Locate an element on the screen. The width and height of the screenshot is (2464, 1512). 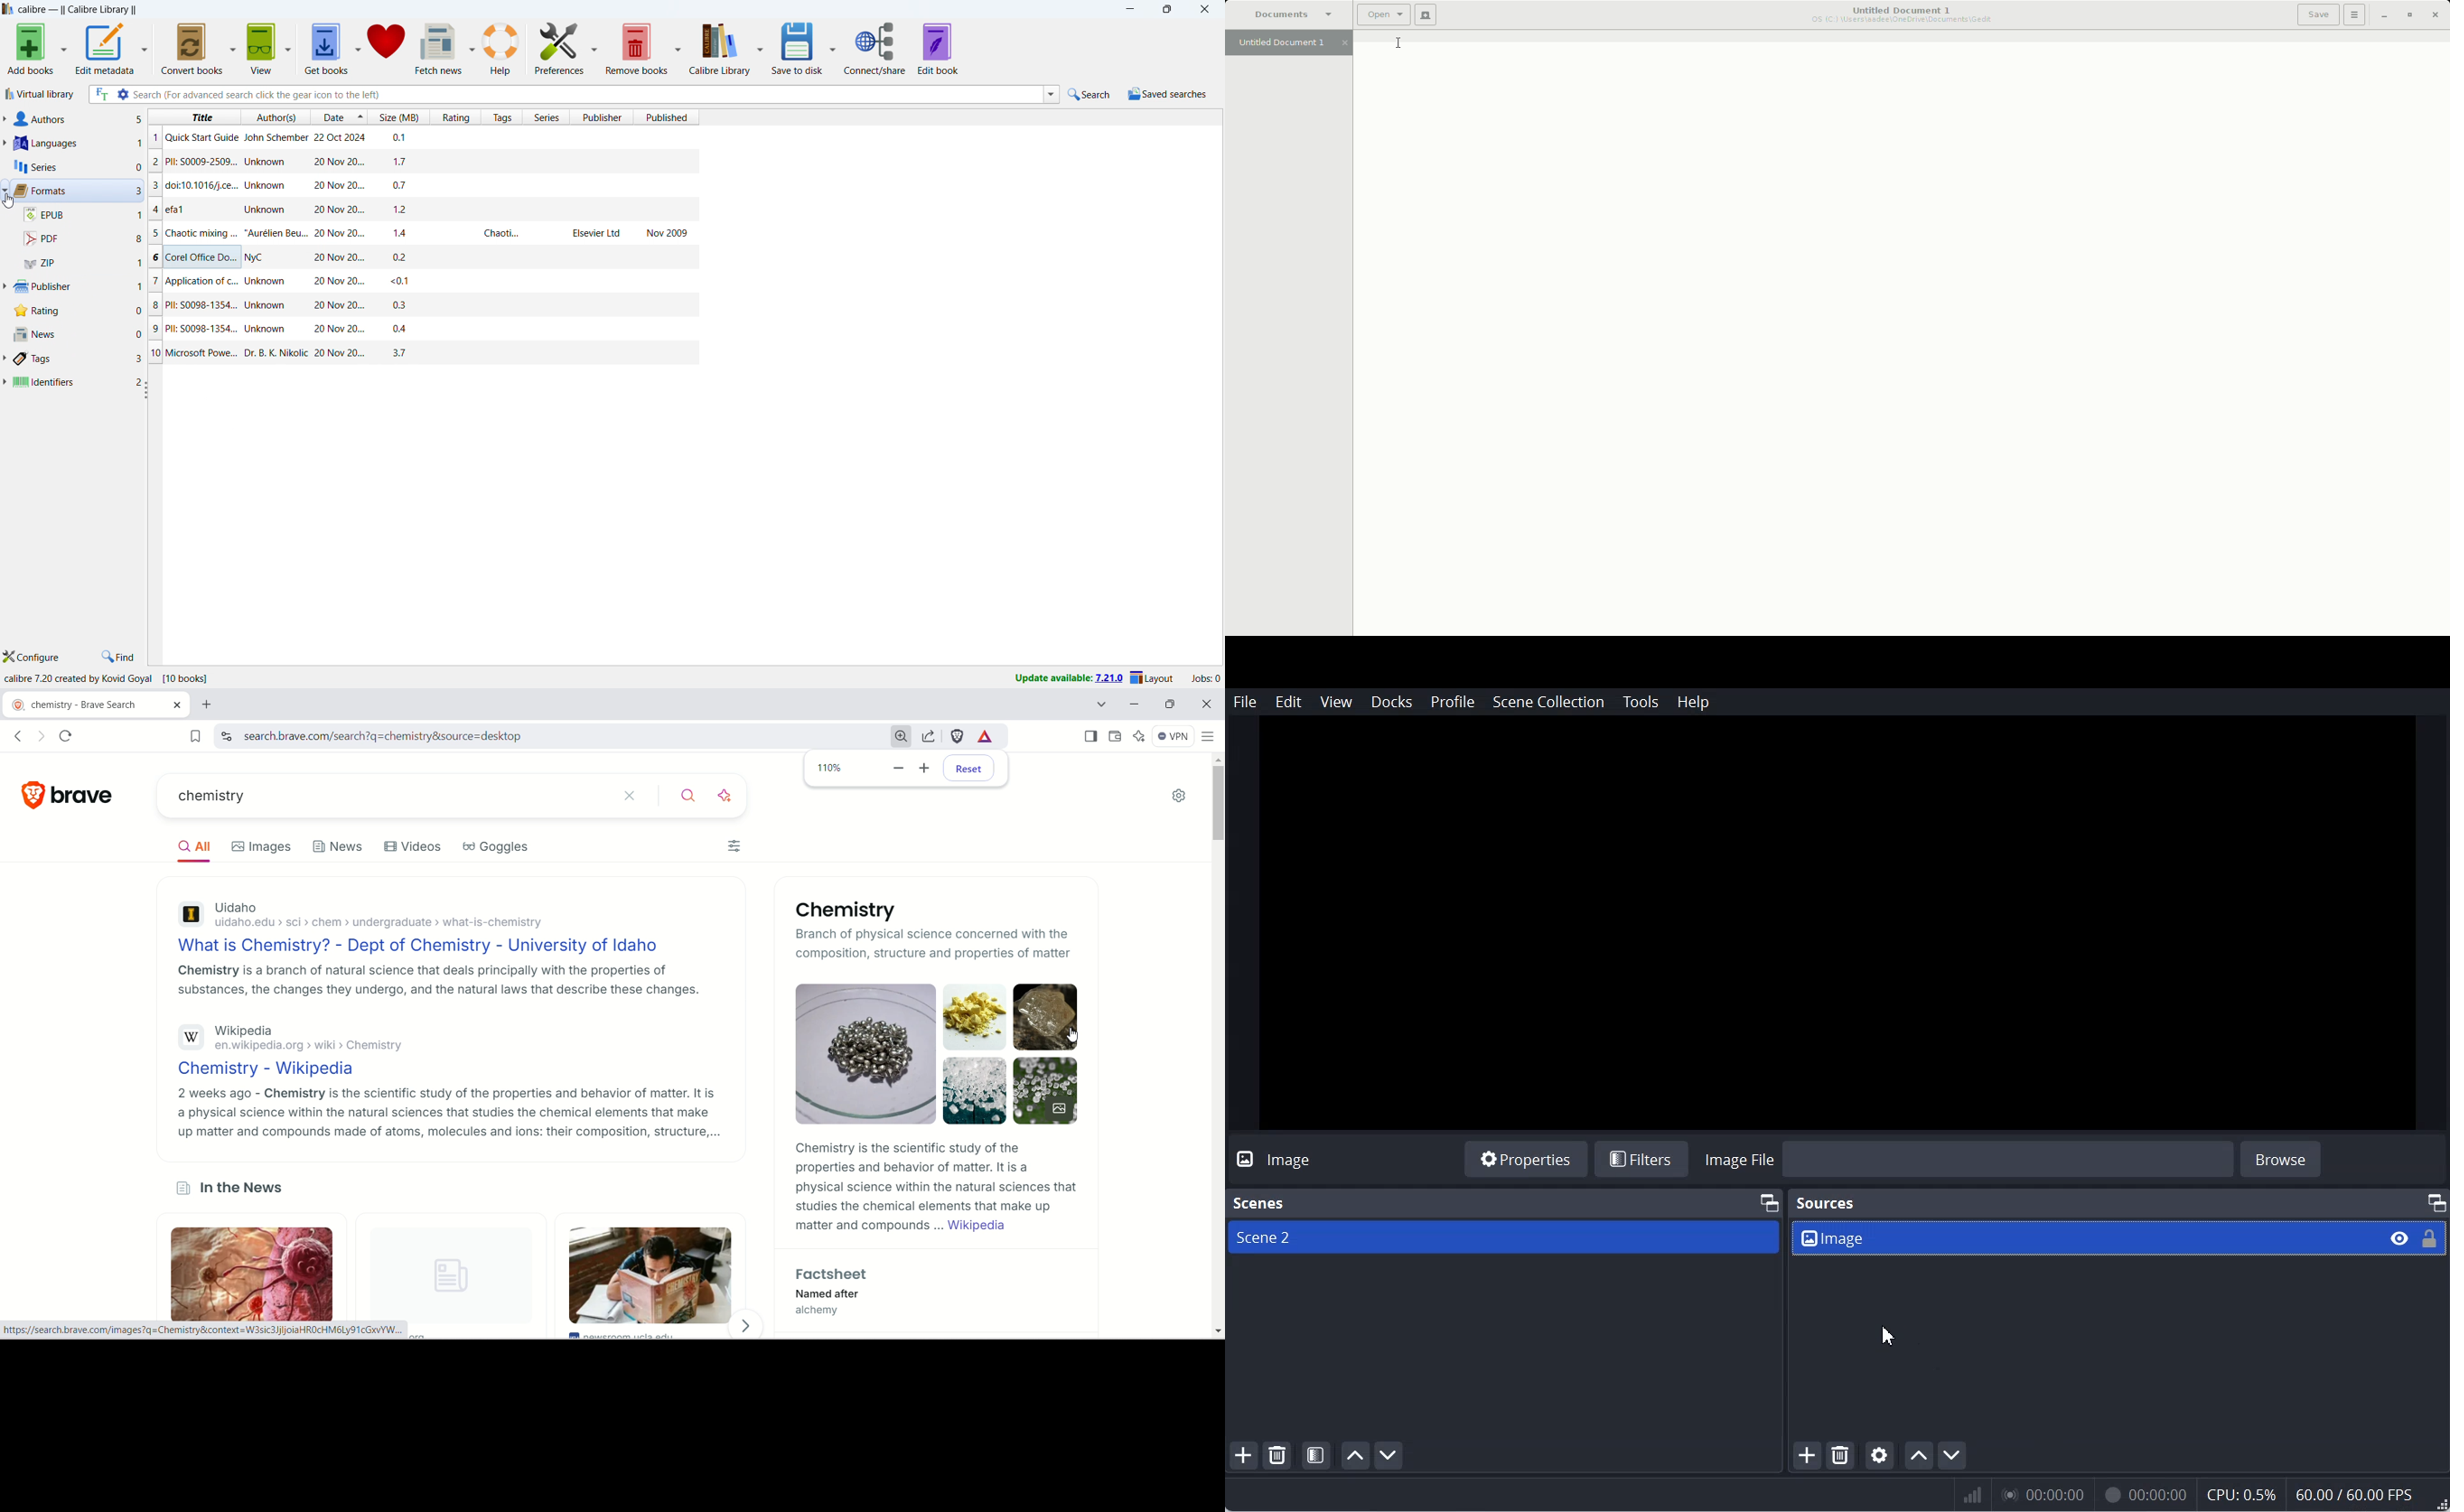
Factsheets is located at coordinates (832, 1273).